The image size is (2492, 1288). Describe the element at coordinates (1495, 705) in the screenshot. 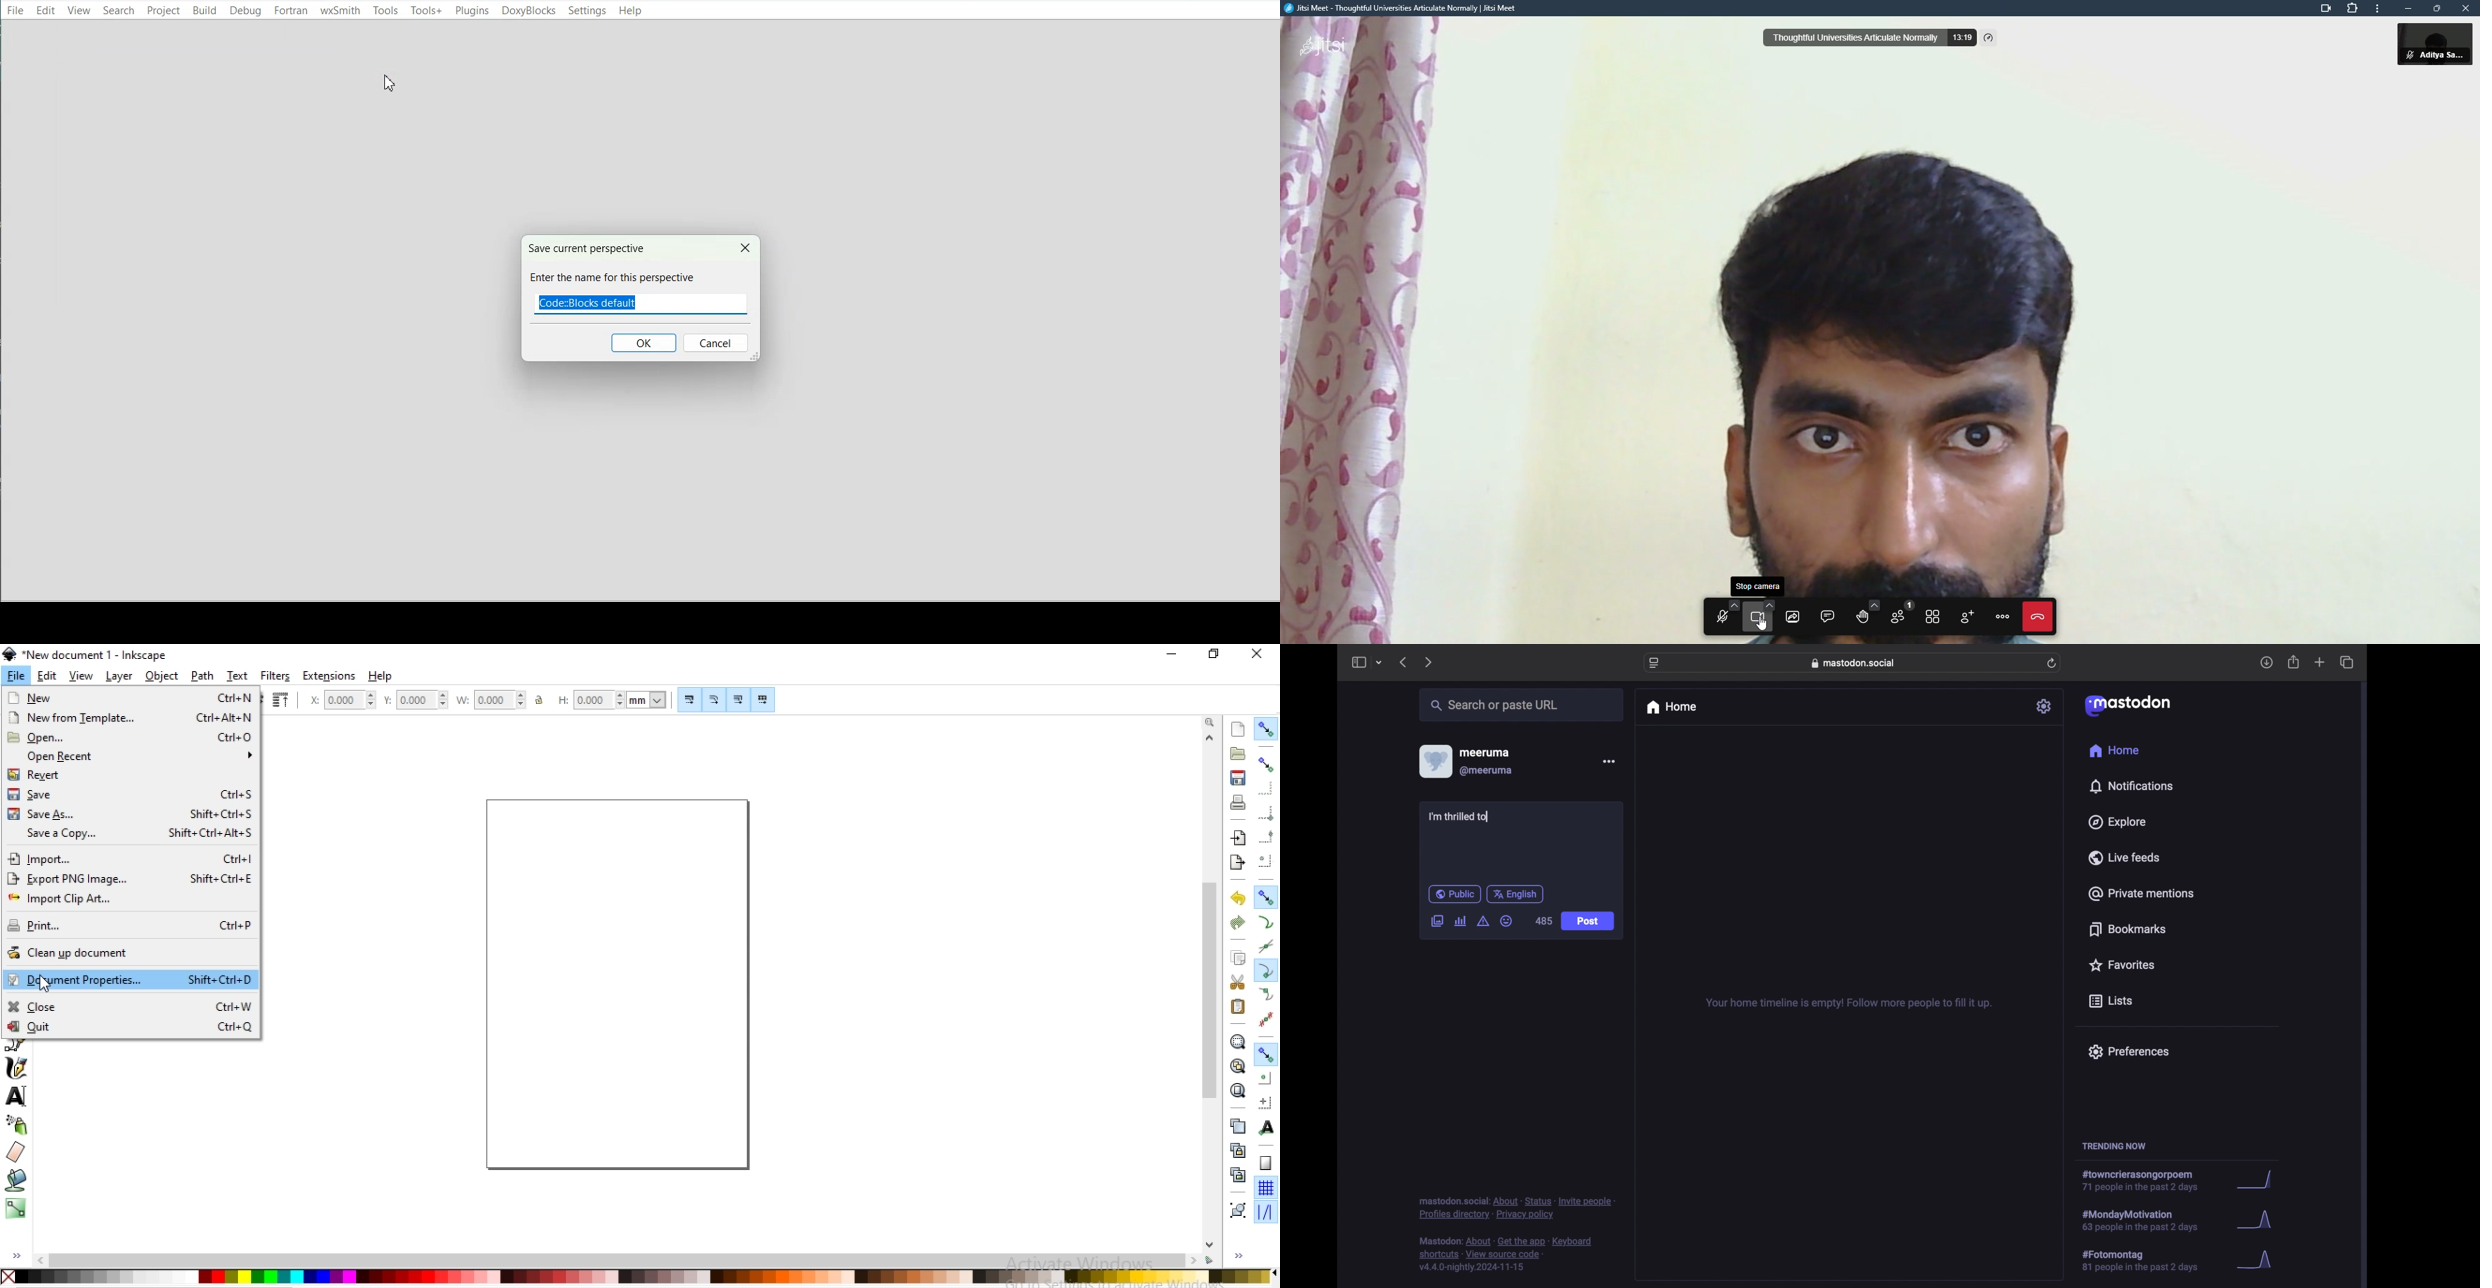

I see `share or paste url` at that location.